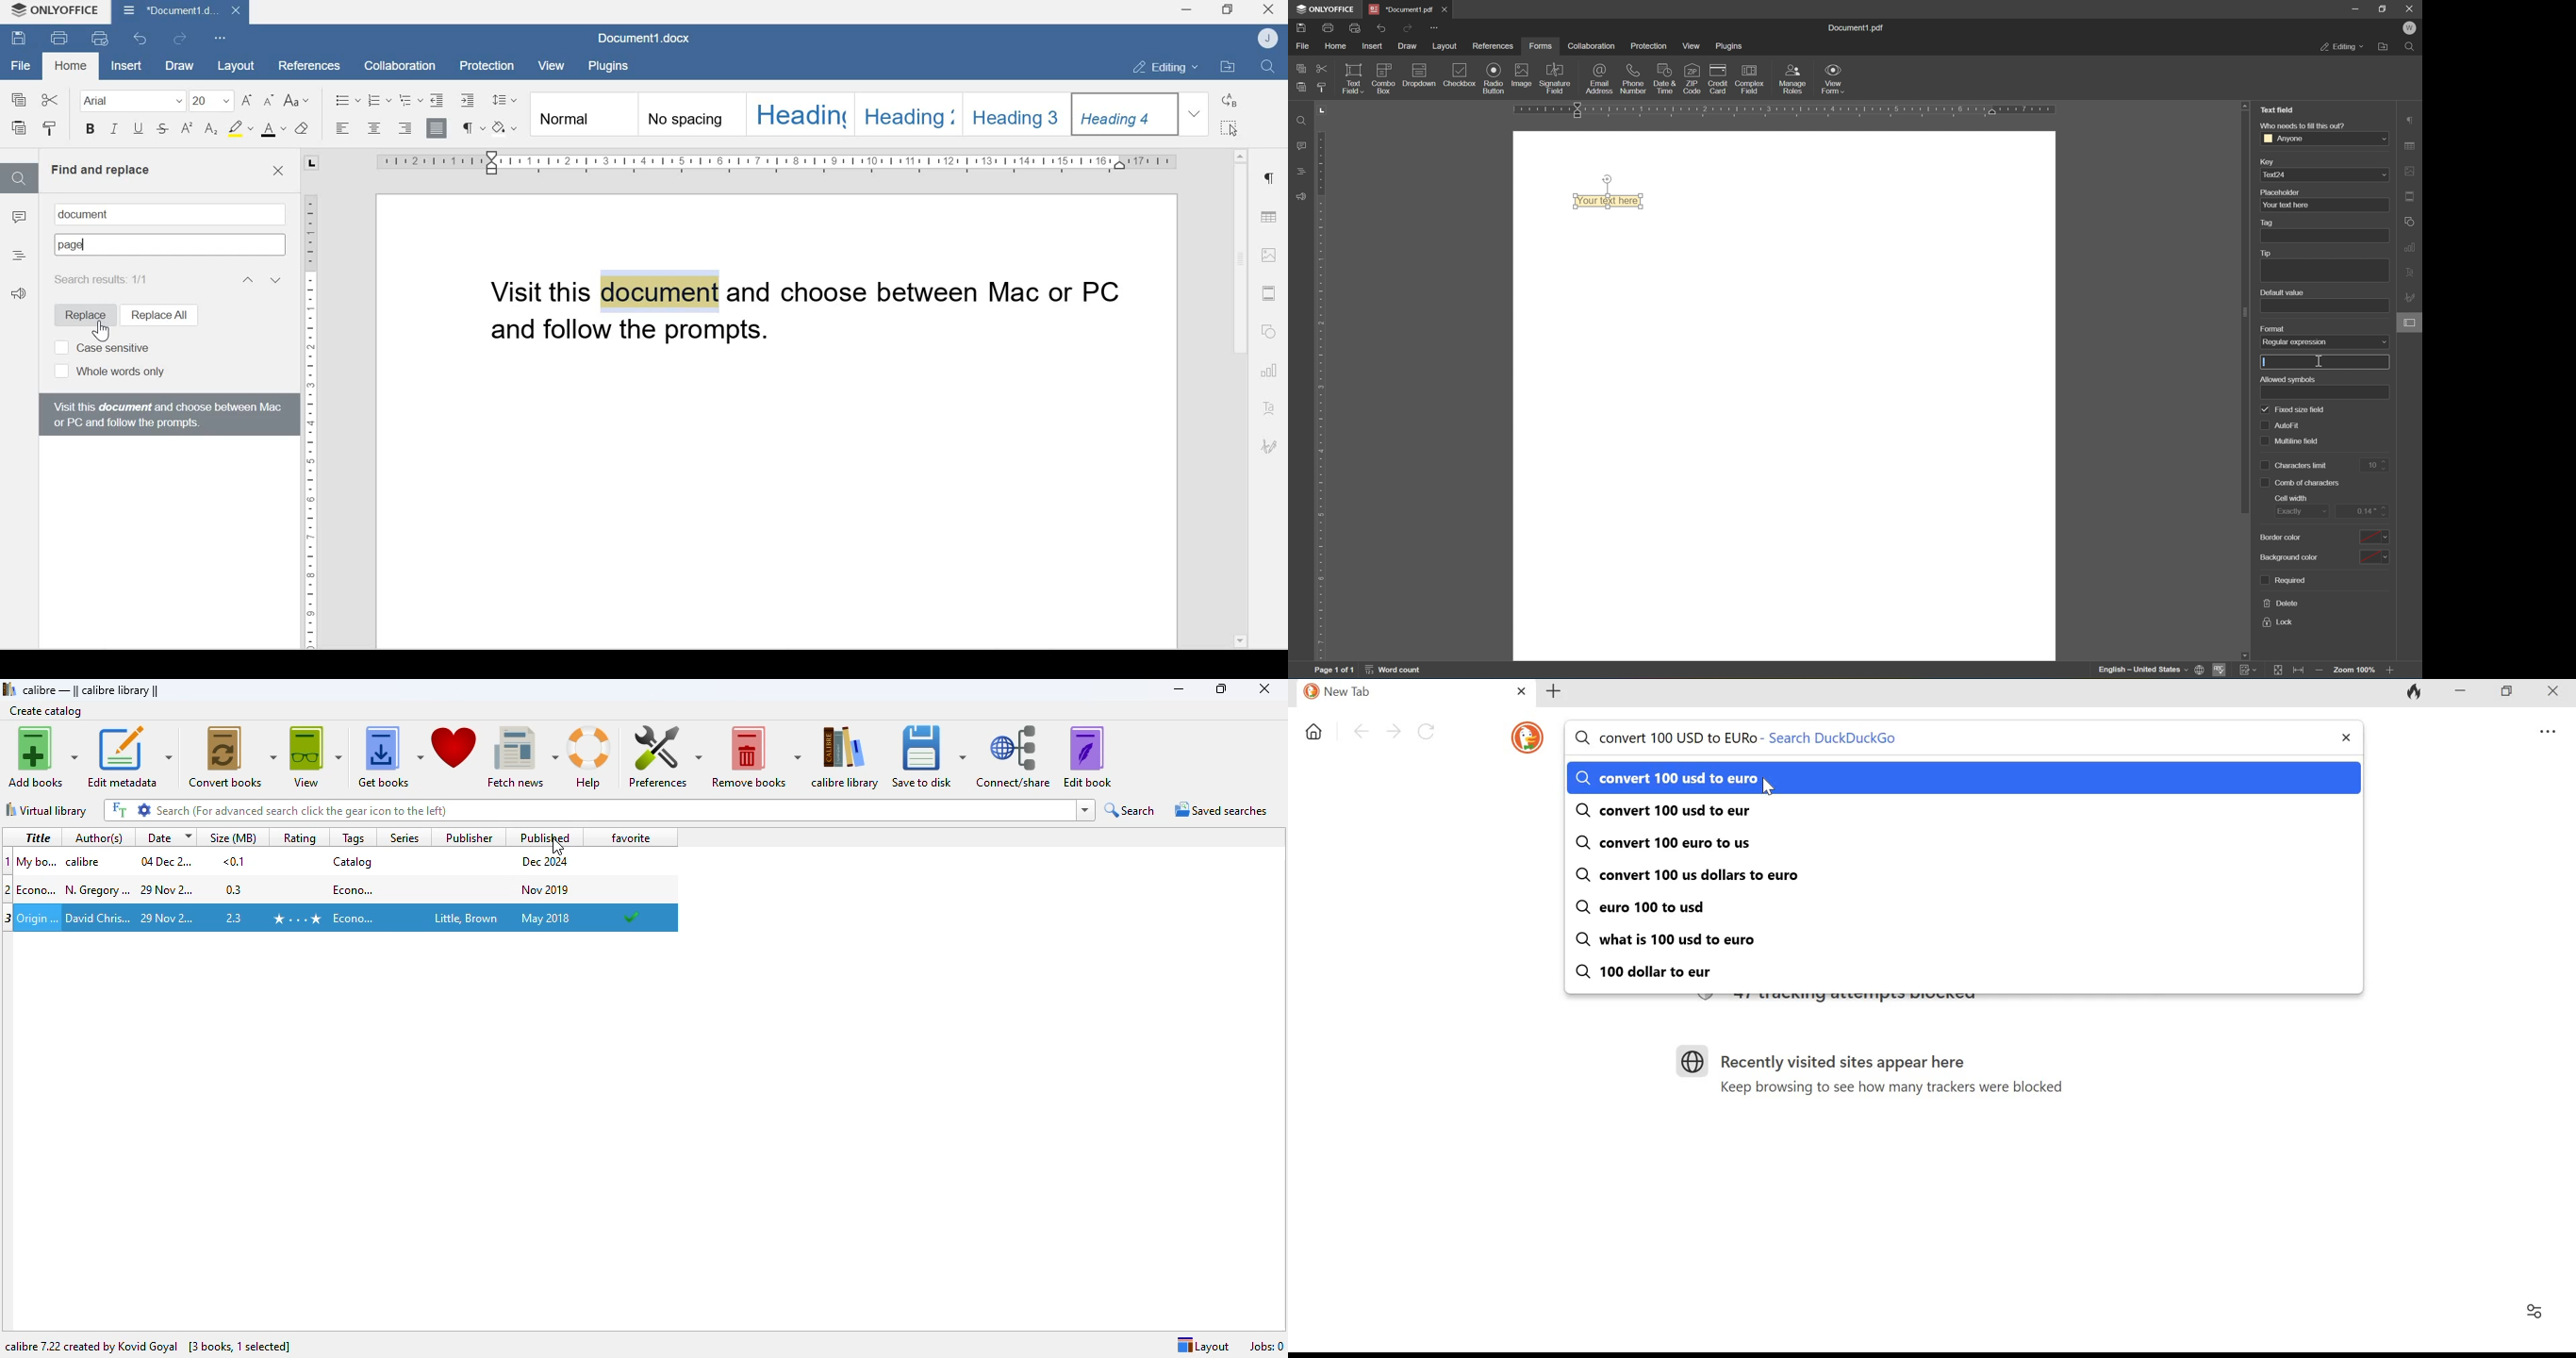 The height and width of the screenshot is (1372, 2576). Describe the element at coordinates (2324, 363) in the screenshot. I see `add` at that location.